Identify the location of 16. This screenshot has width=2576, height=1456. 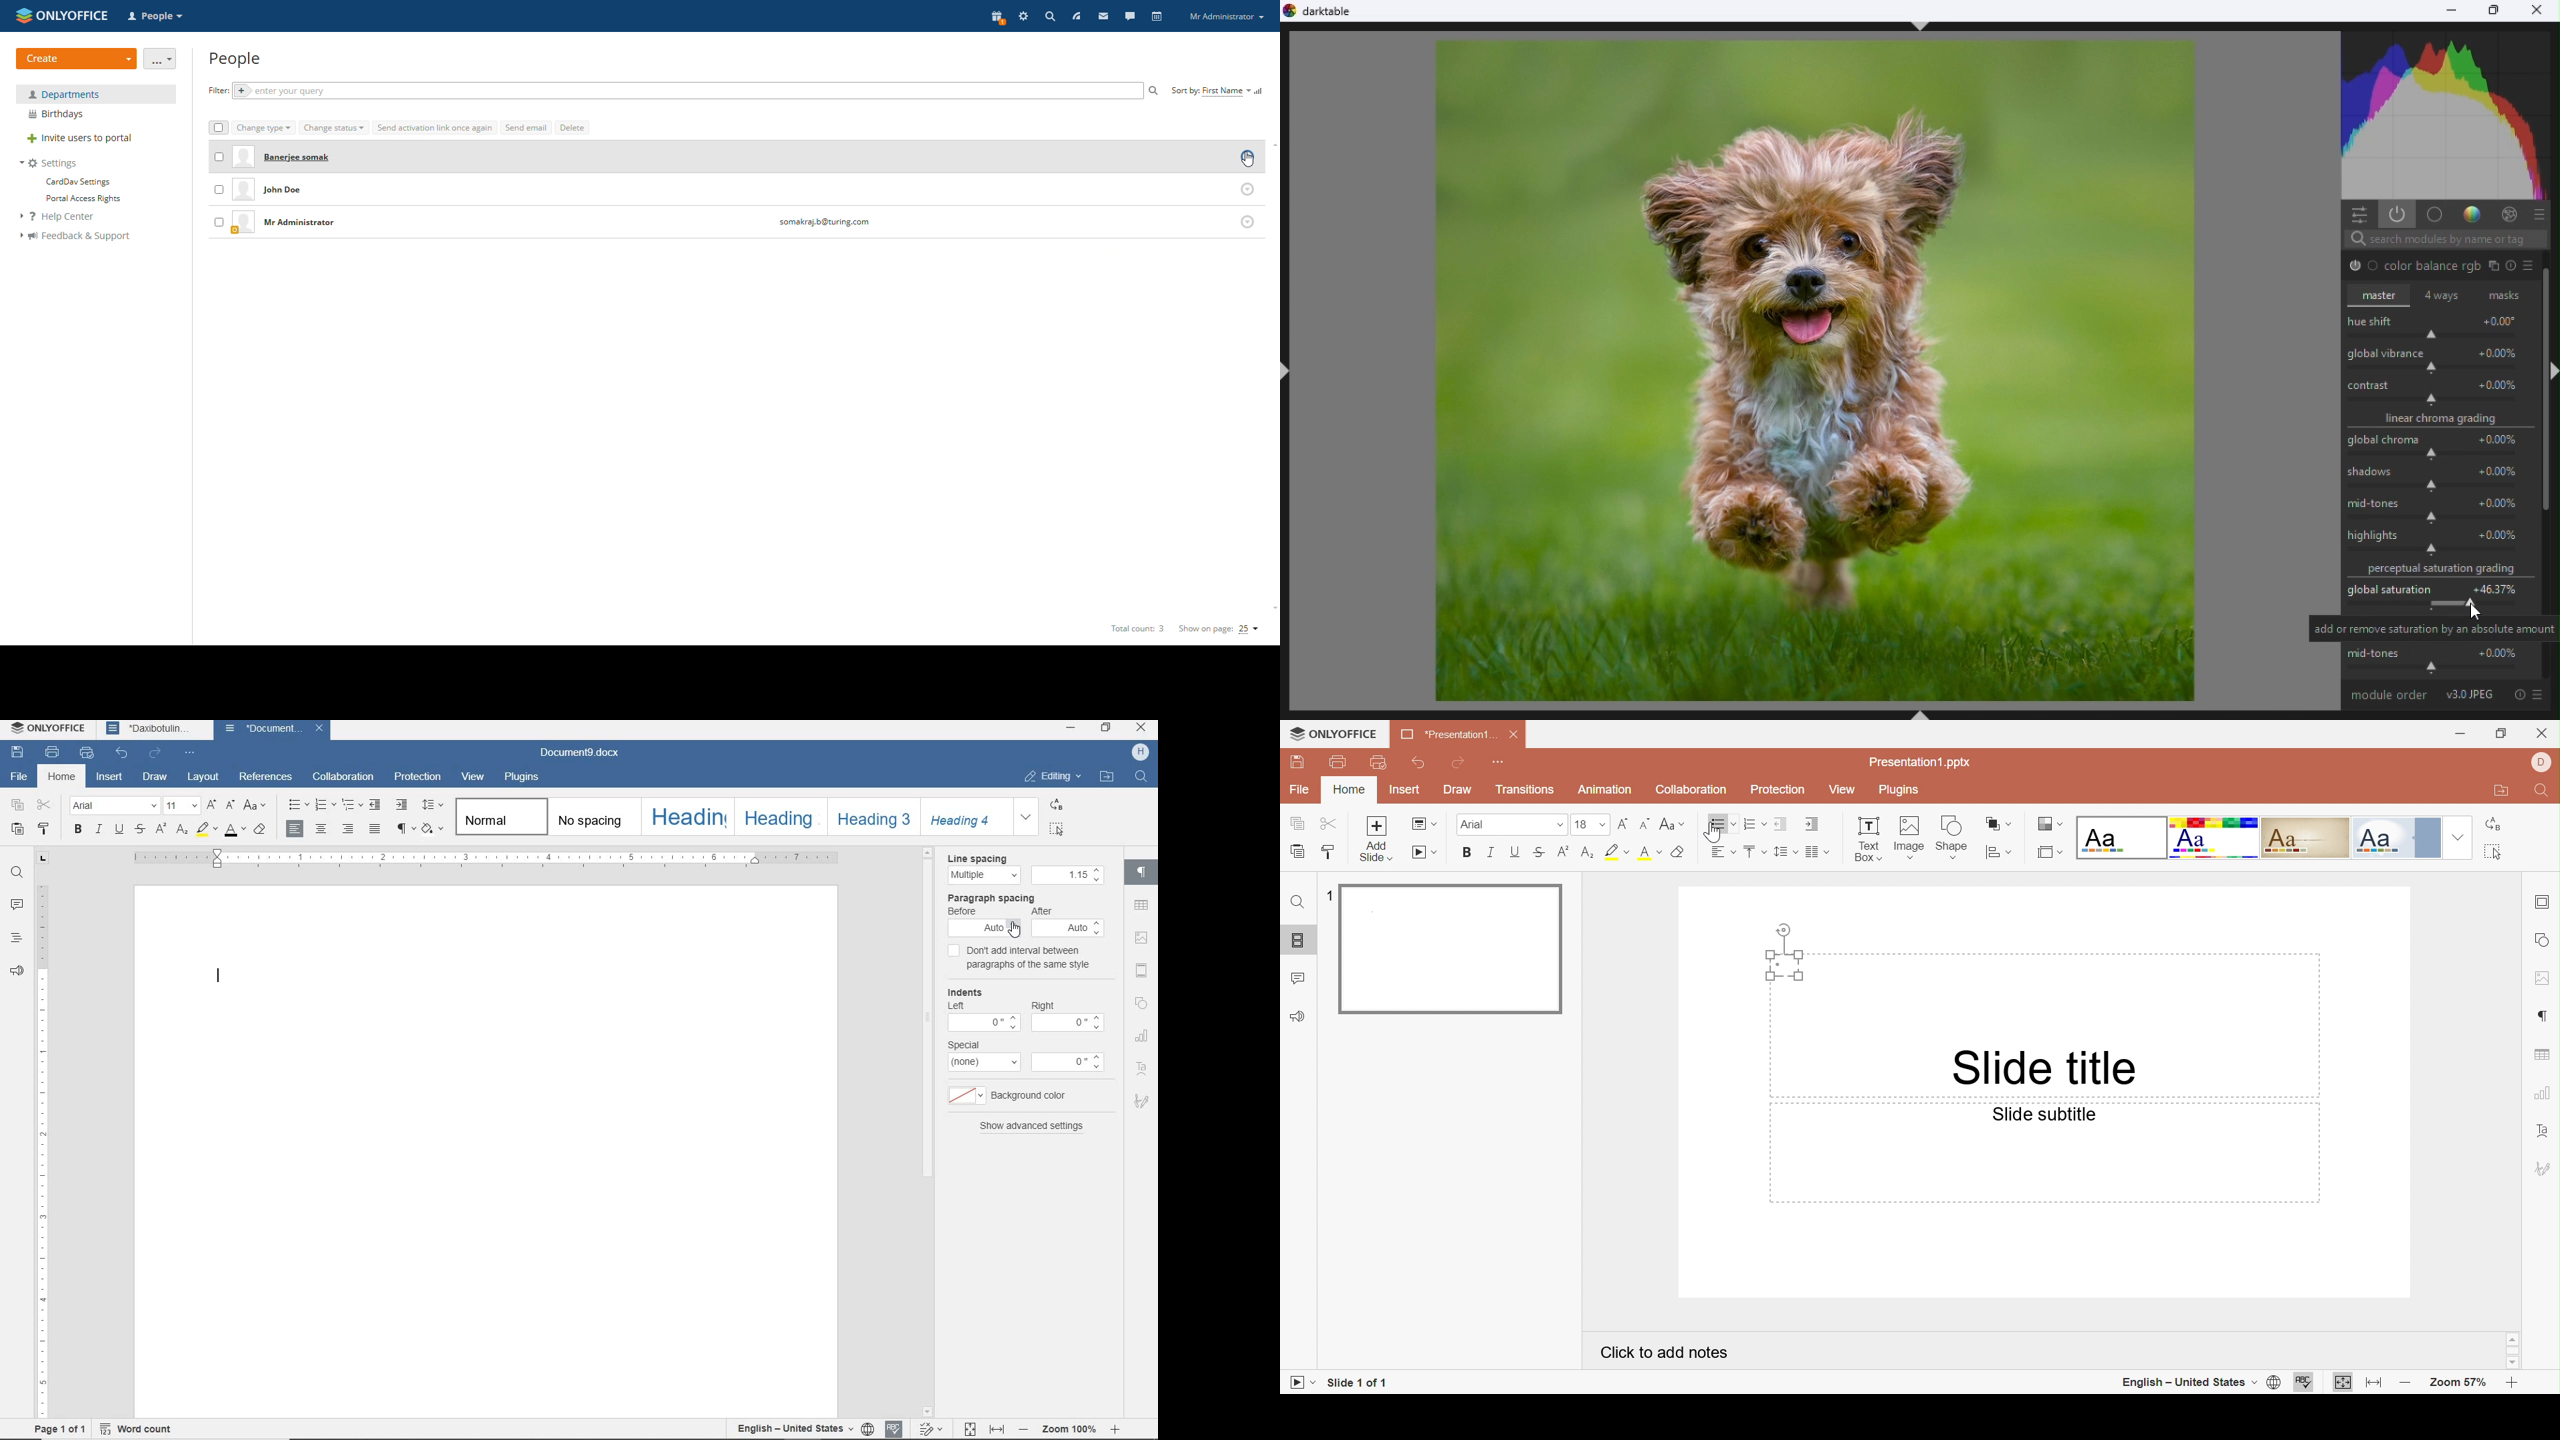
(1583, 824).